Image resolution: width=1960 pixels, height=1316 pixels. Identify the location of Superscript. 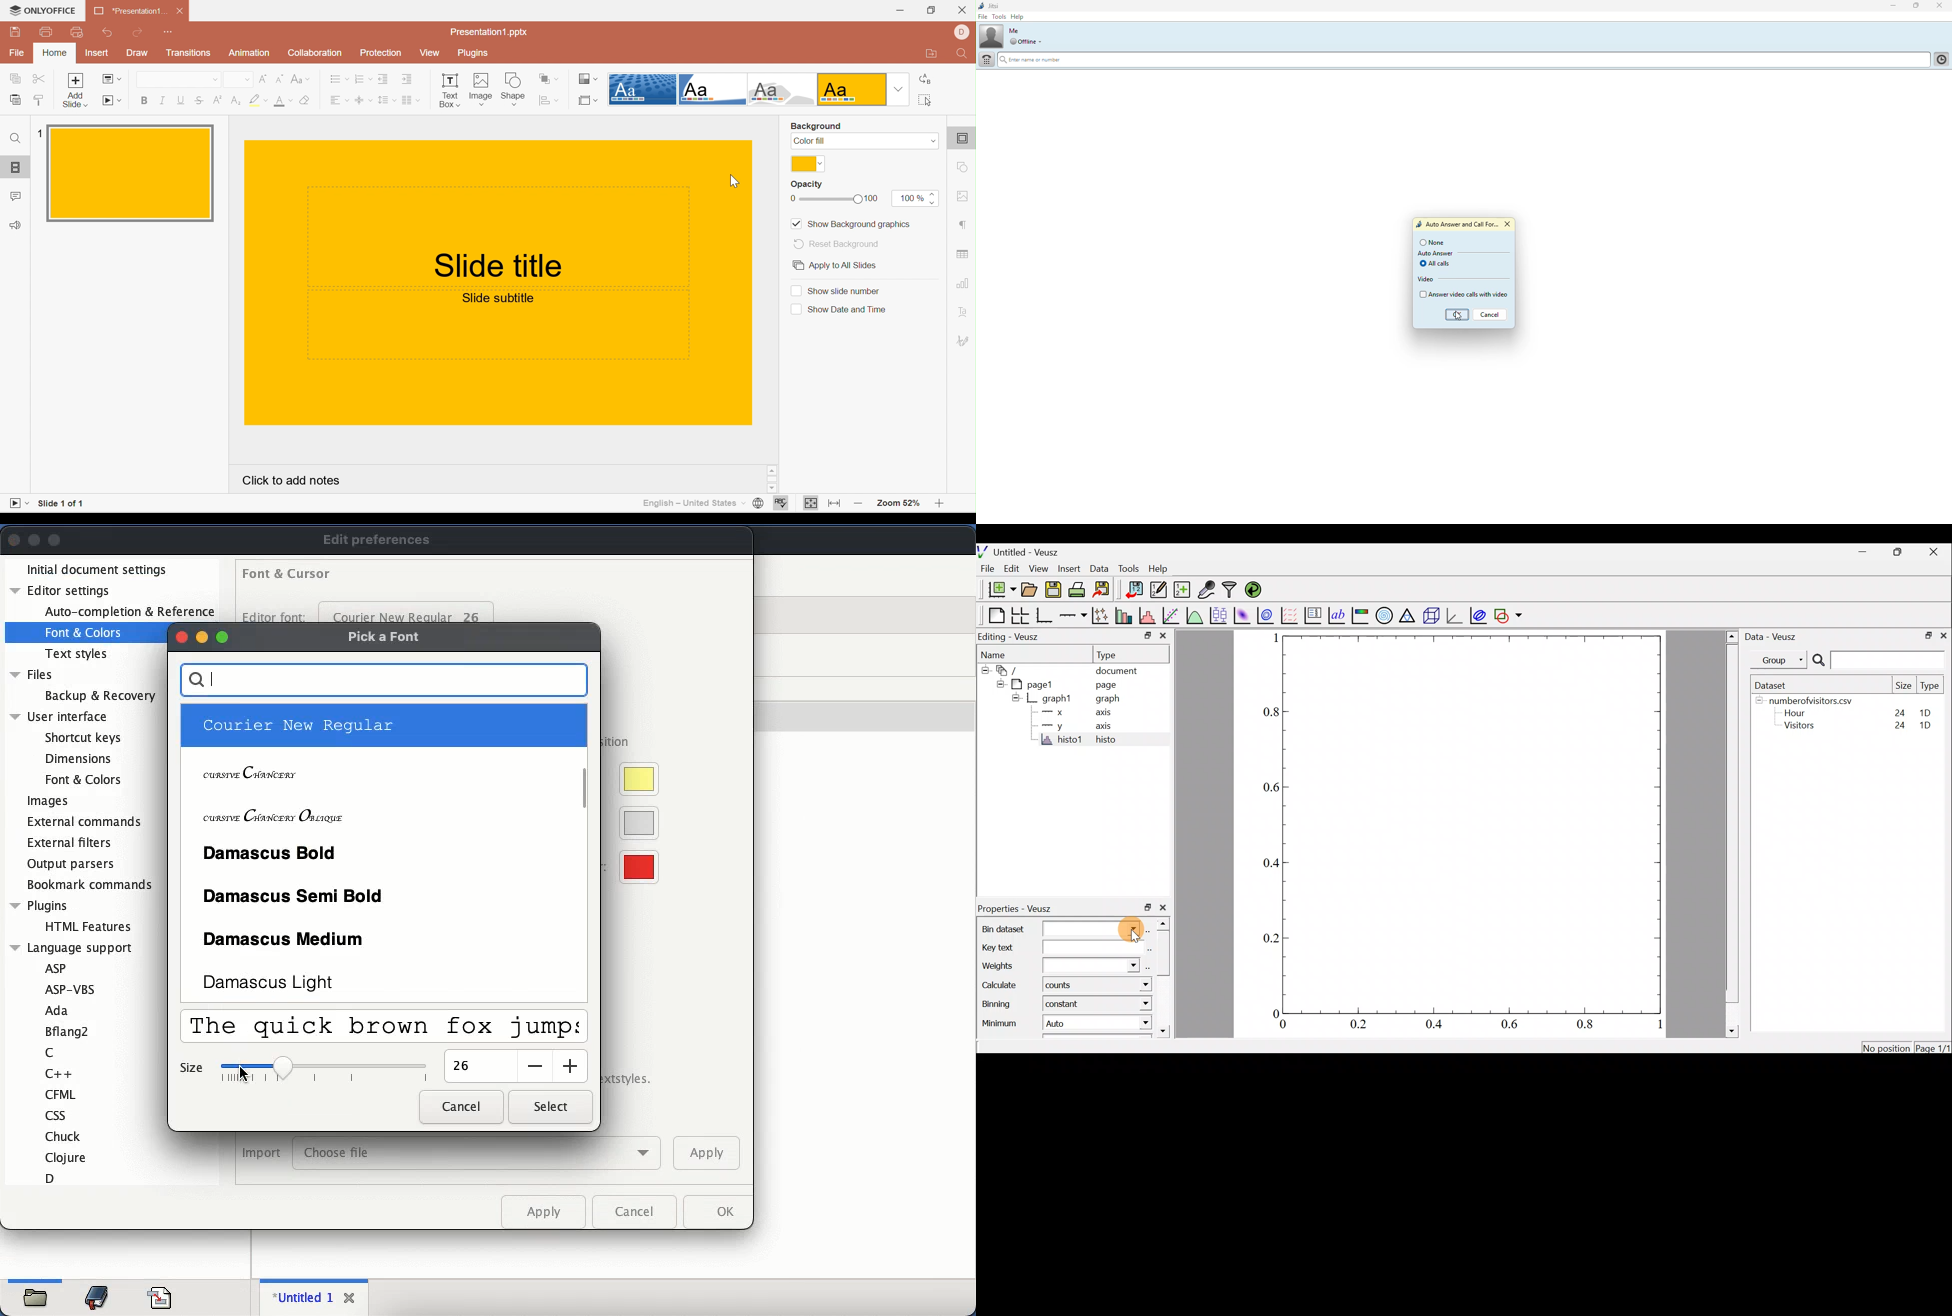
(217, 101).